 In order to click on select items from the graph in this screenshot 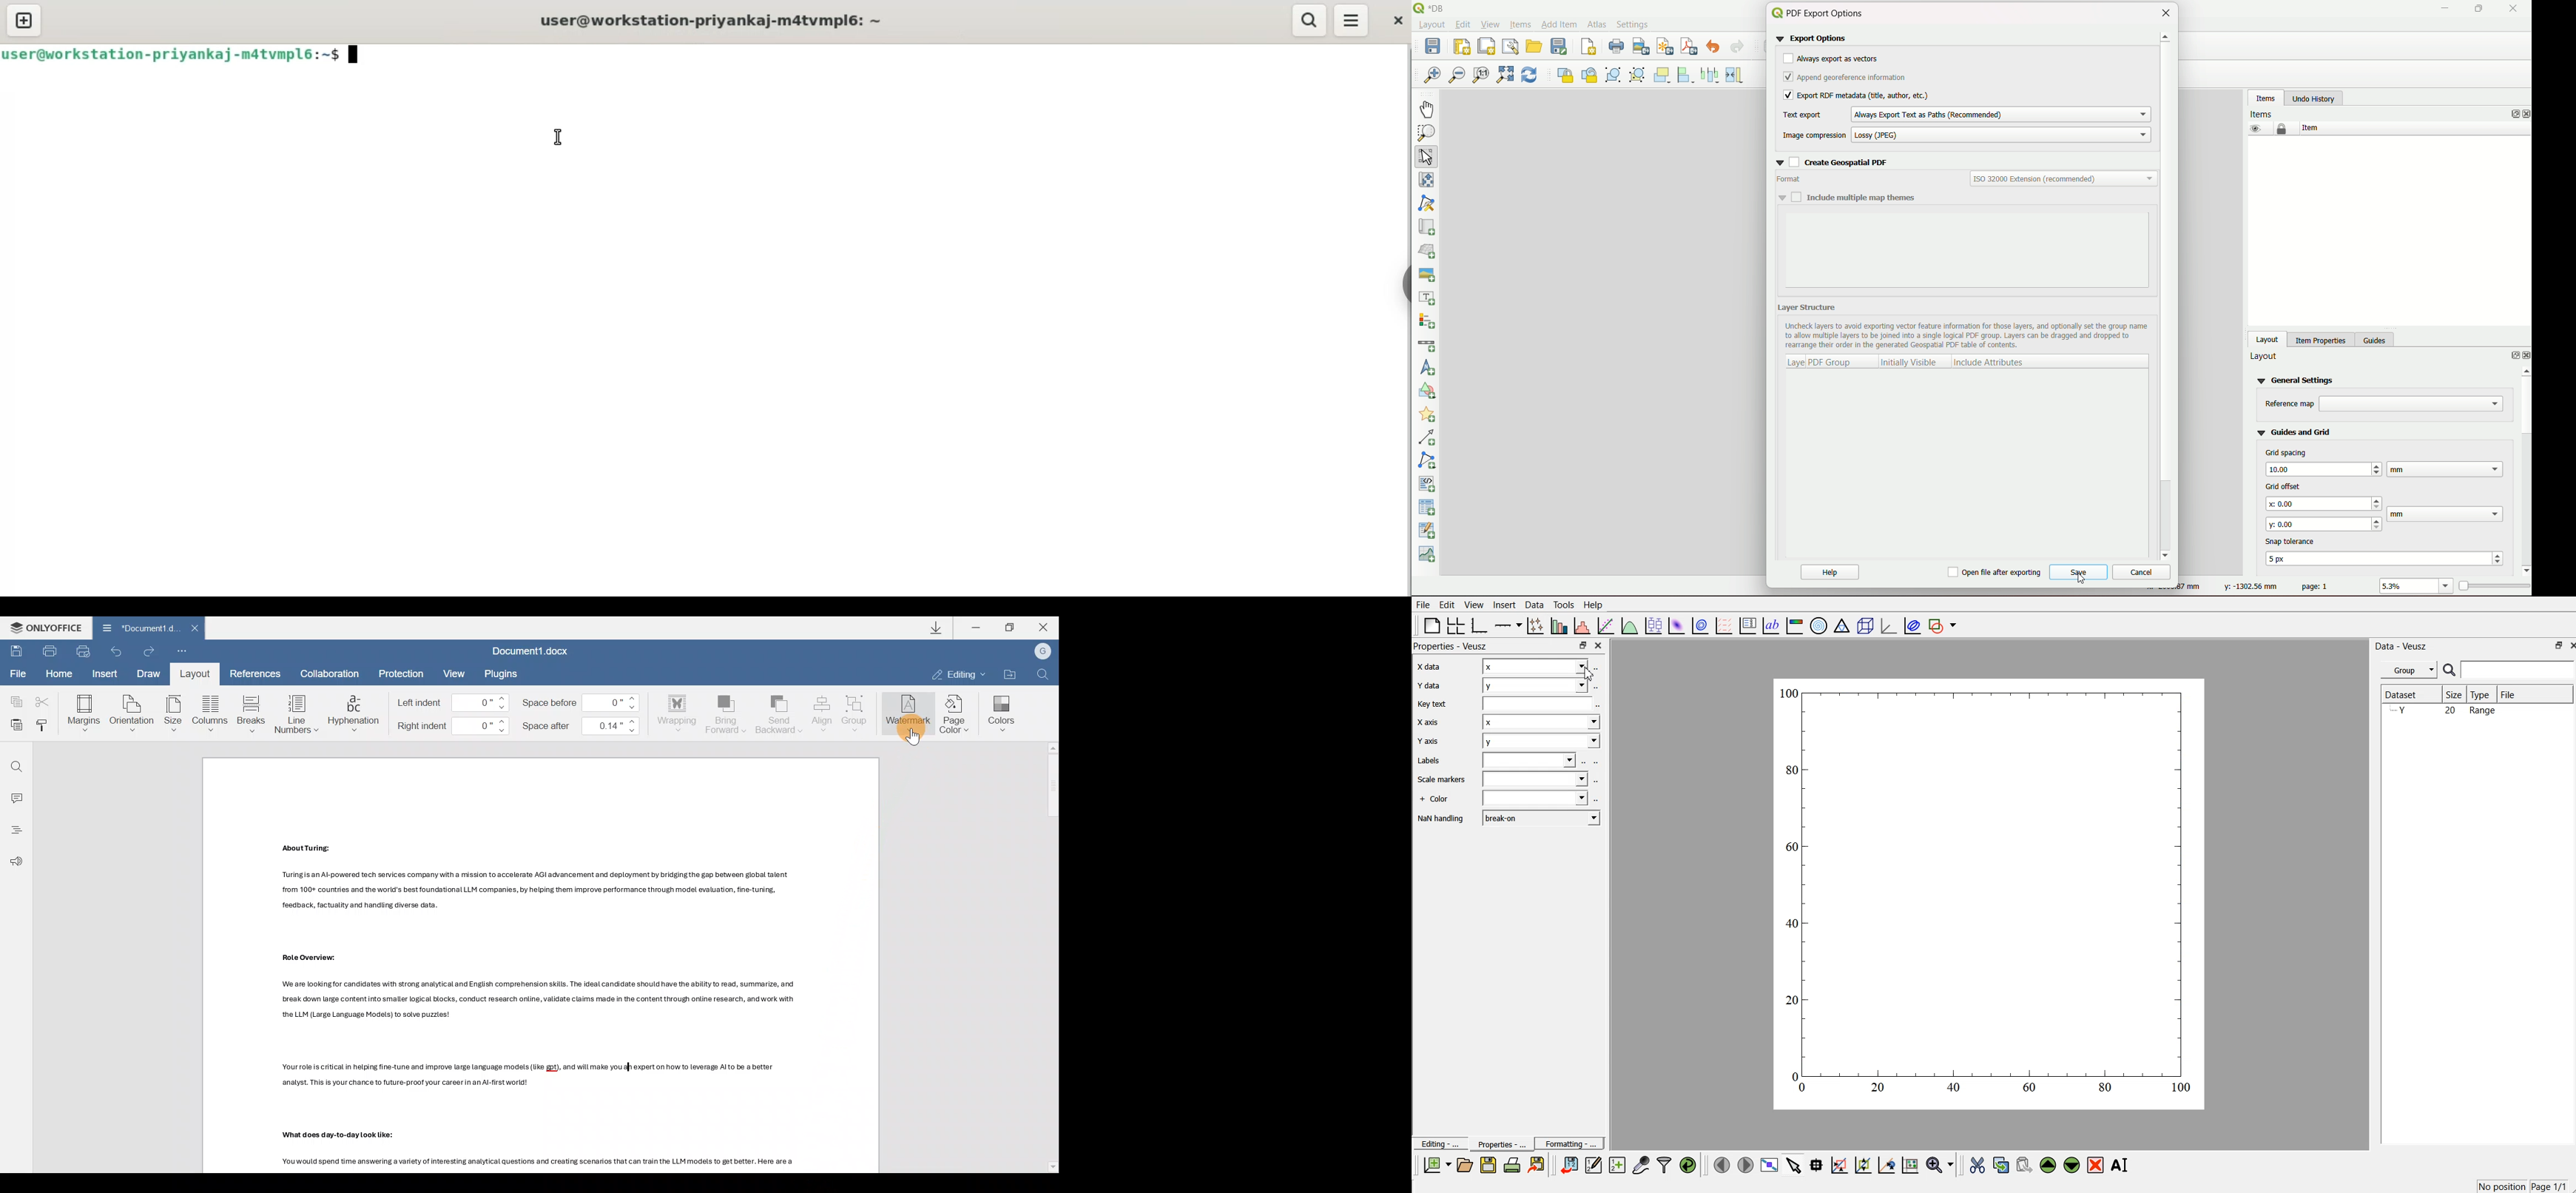, I will do `click(1795, 1164)`.